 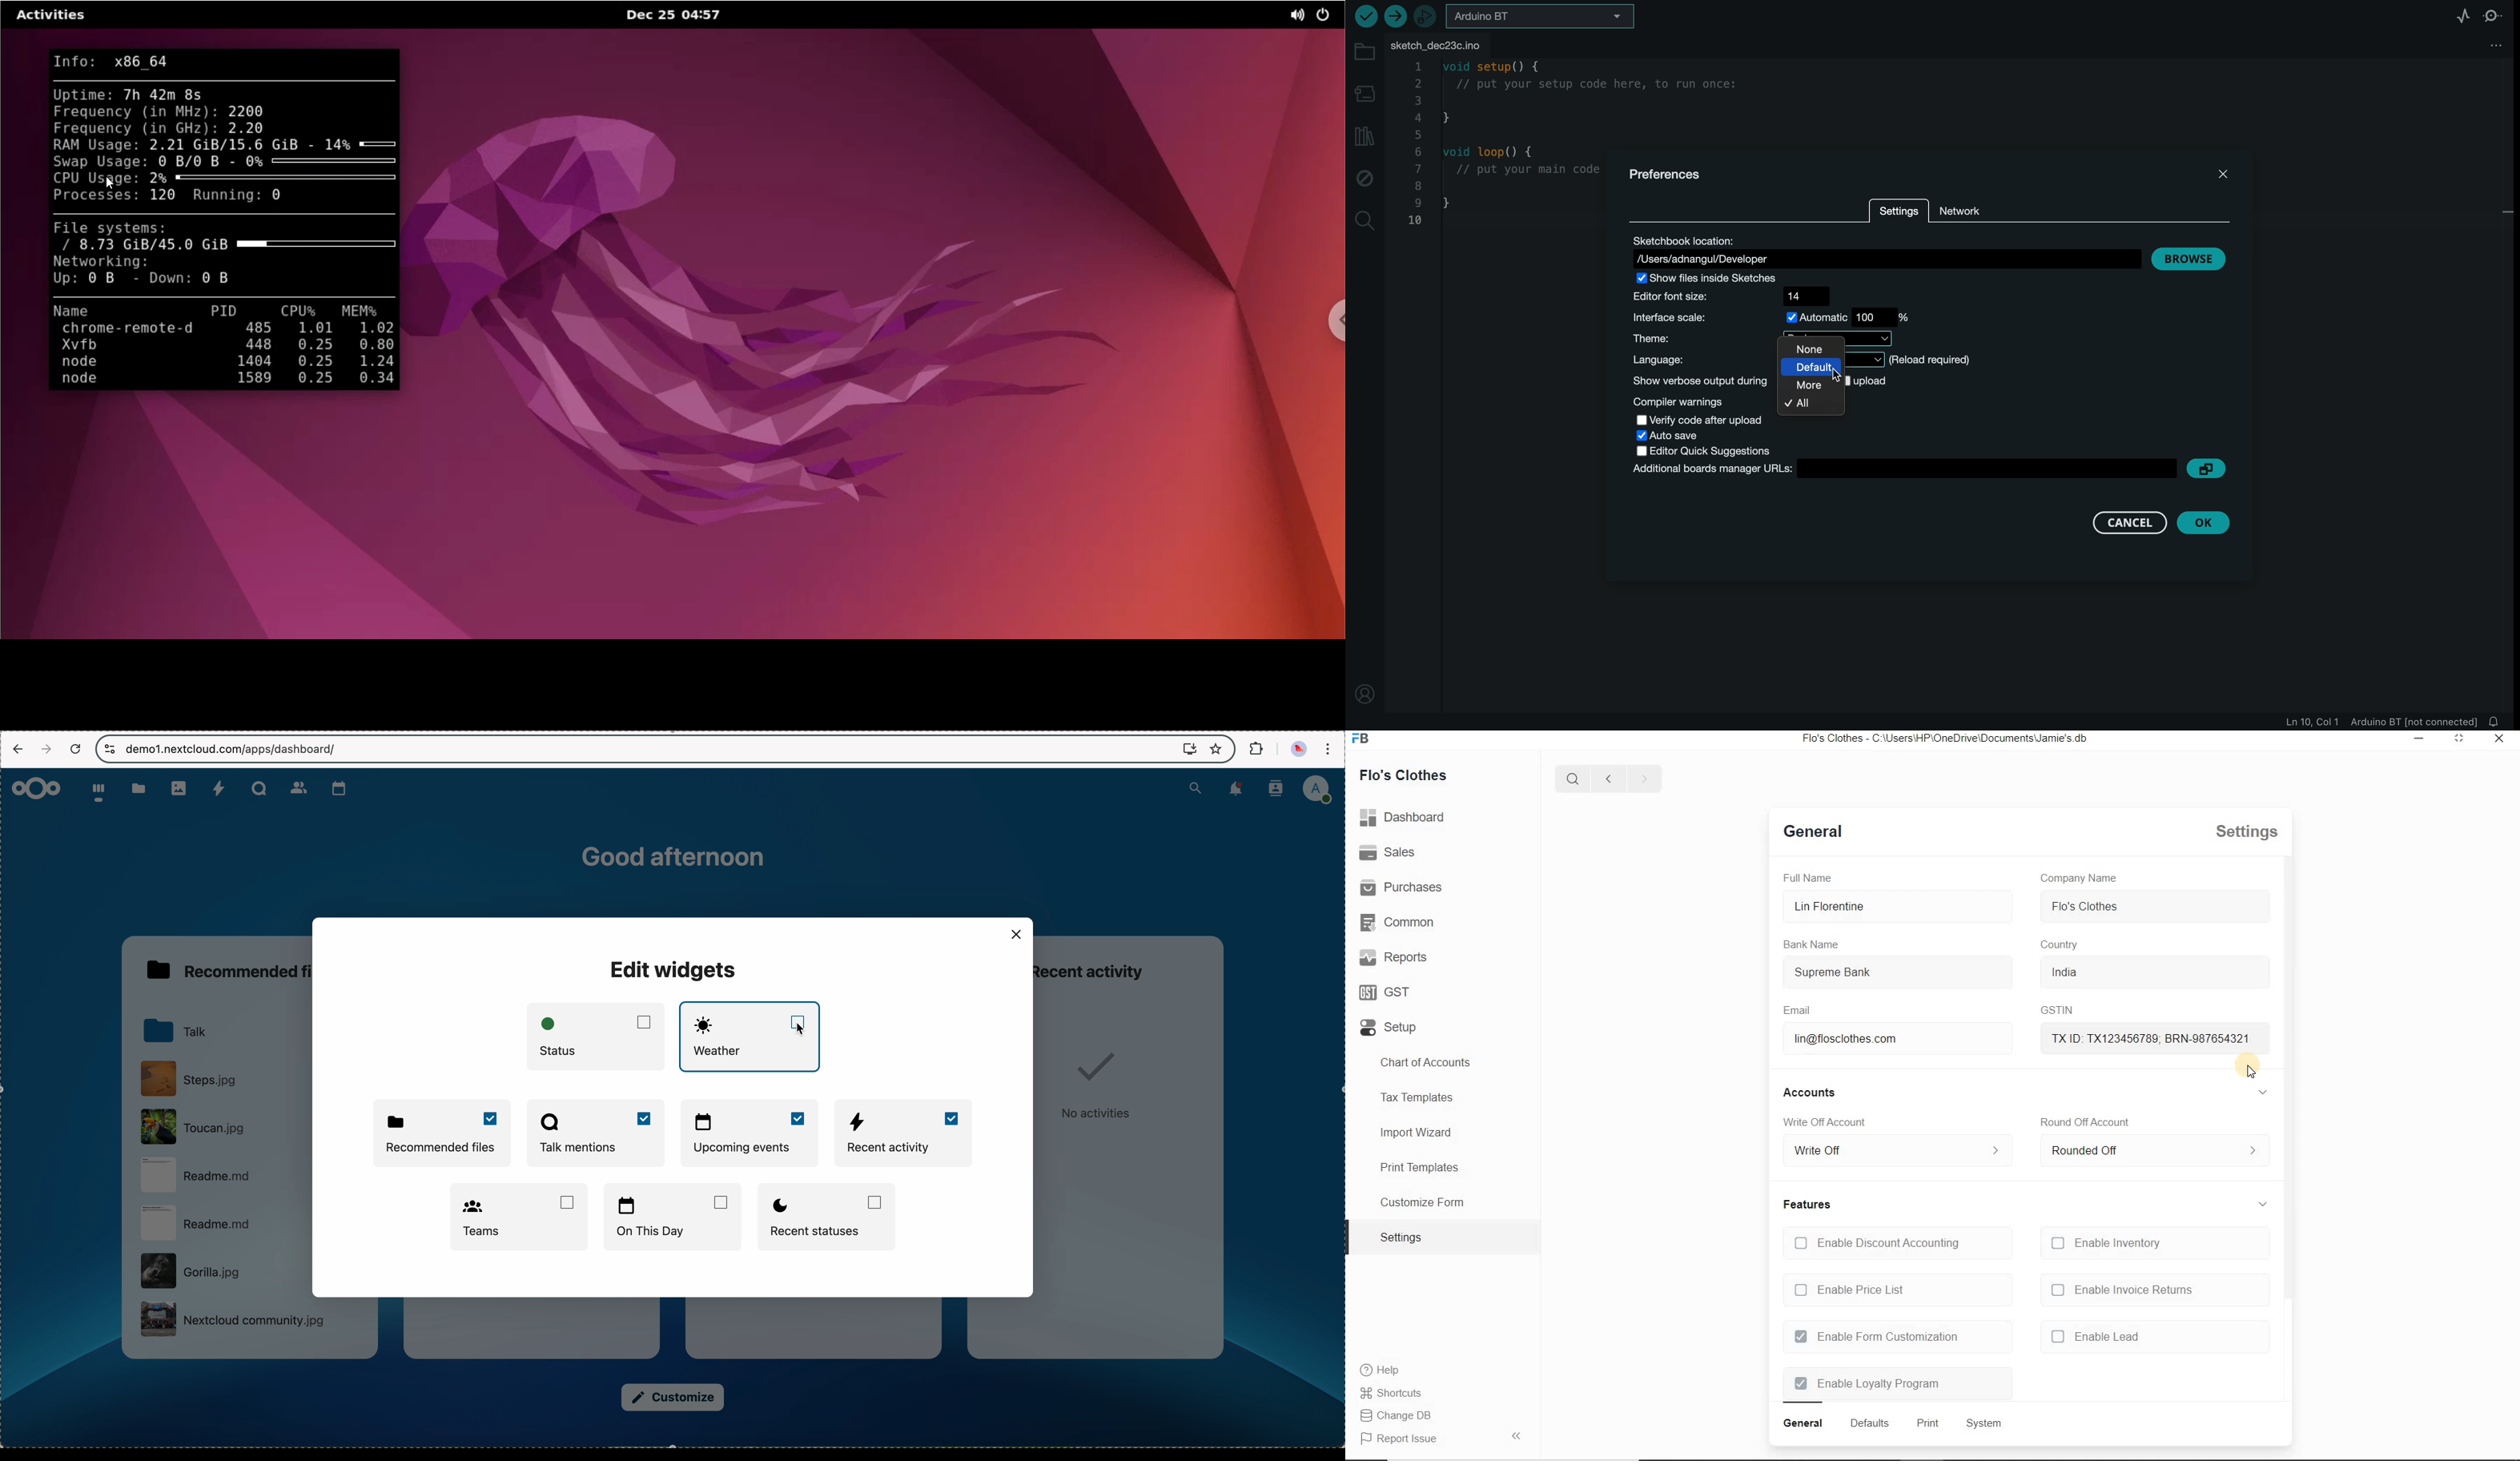 What do you see at coordinates (2052, 1011) in the screenshot?
I see `GSTIN` at bounding box center [2052, 1011].